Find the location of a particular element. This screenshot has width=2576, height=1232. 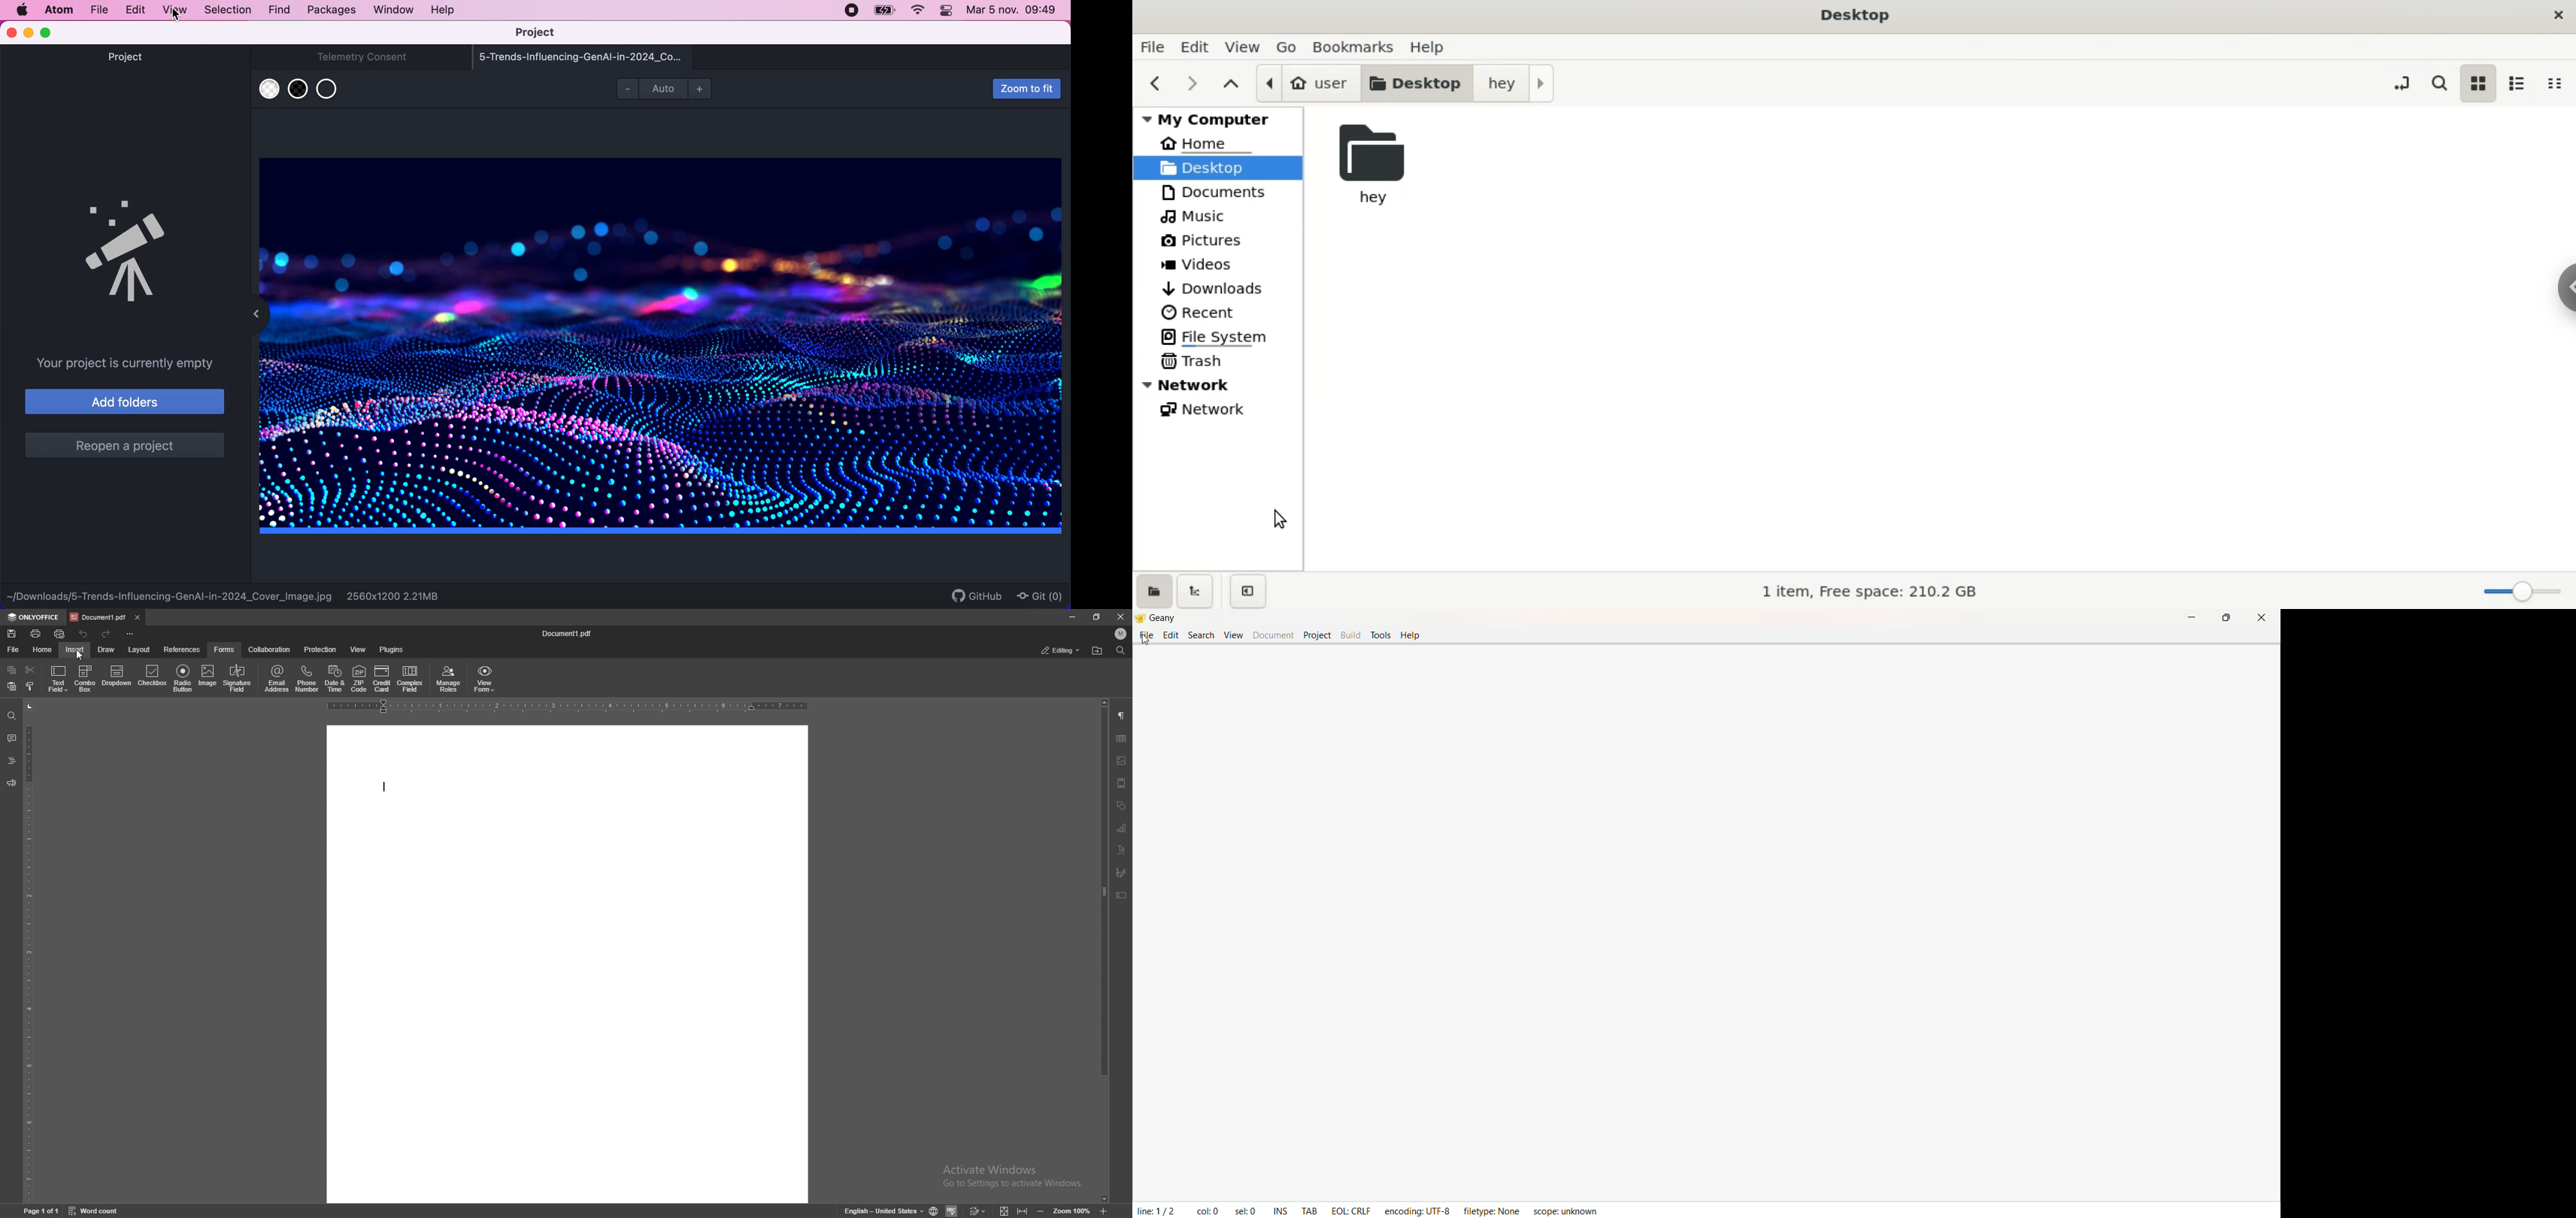

desktop is located at coordinates (1217, 168).